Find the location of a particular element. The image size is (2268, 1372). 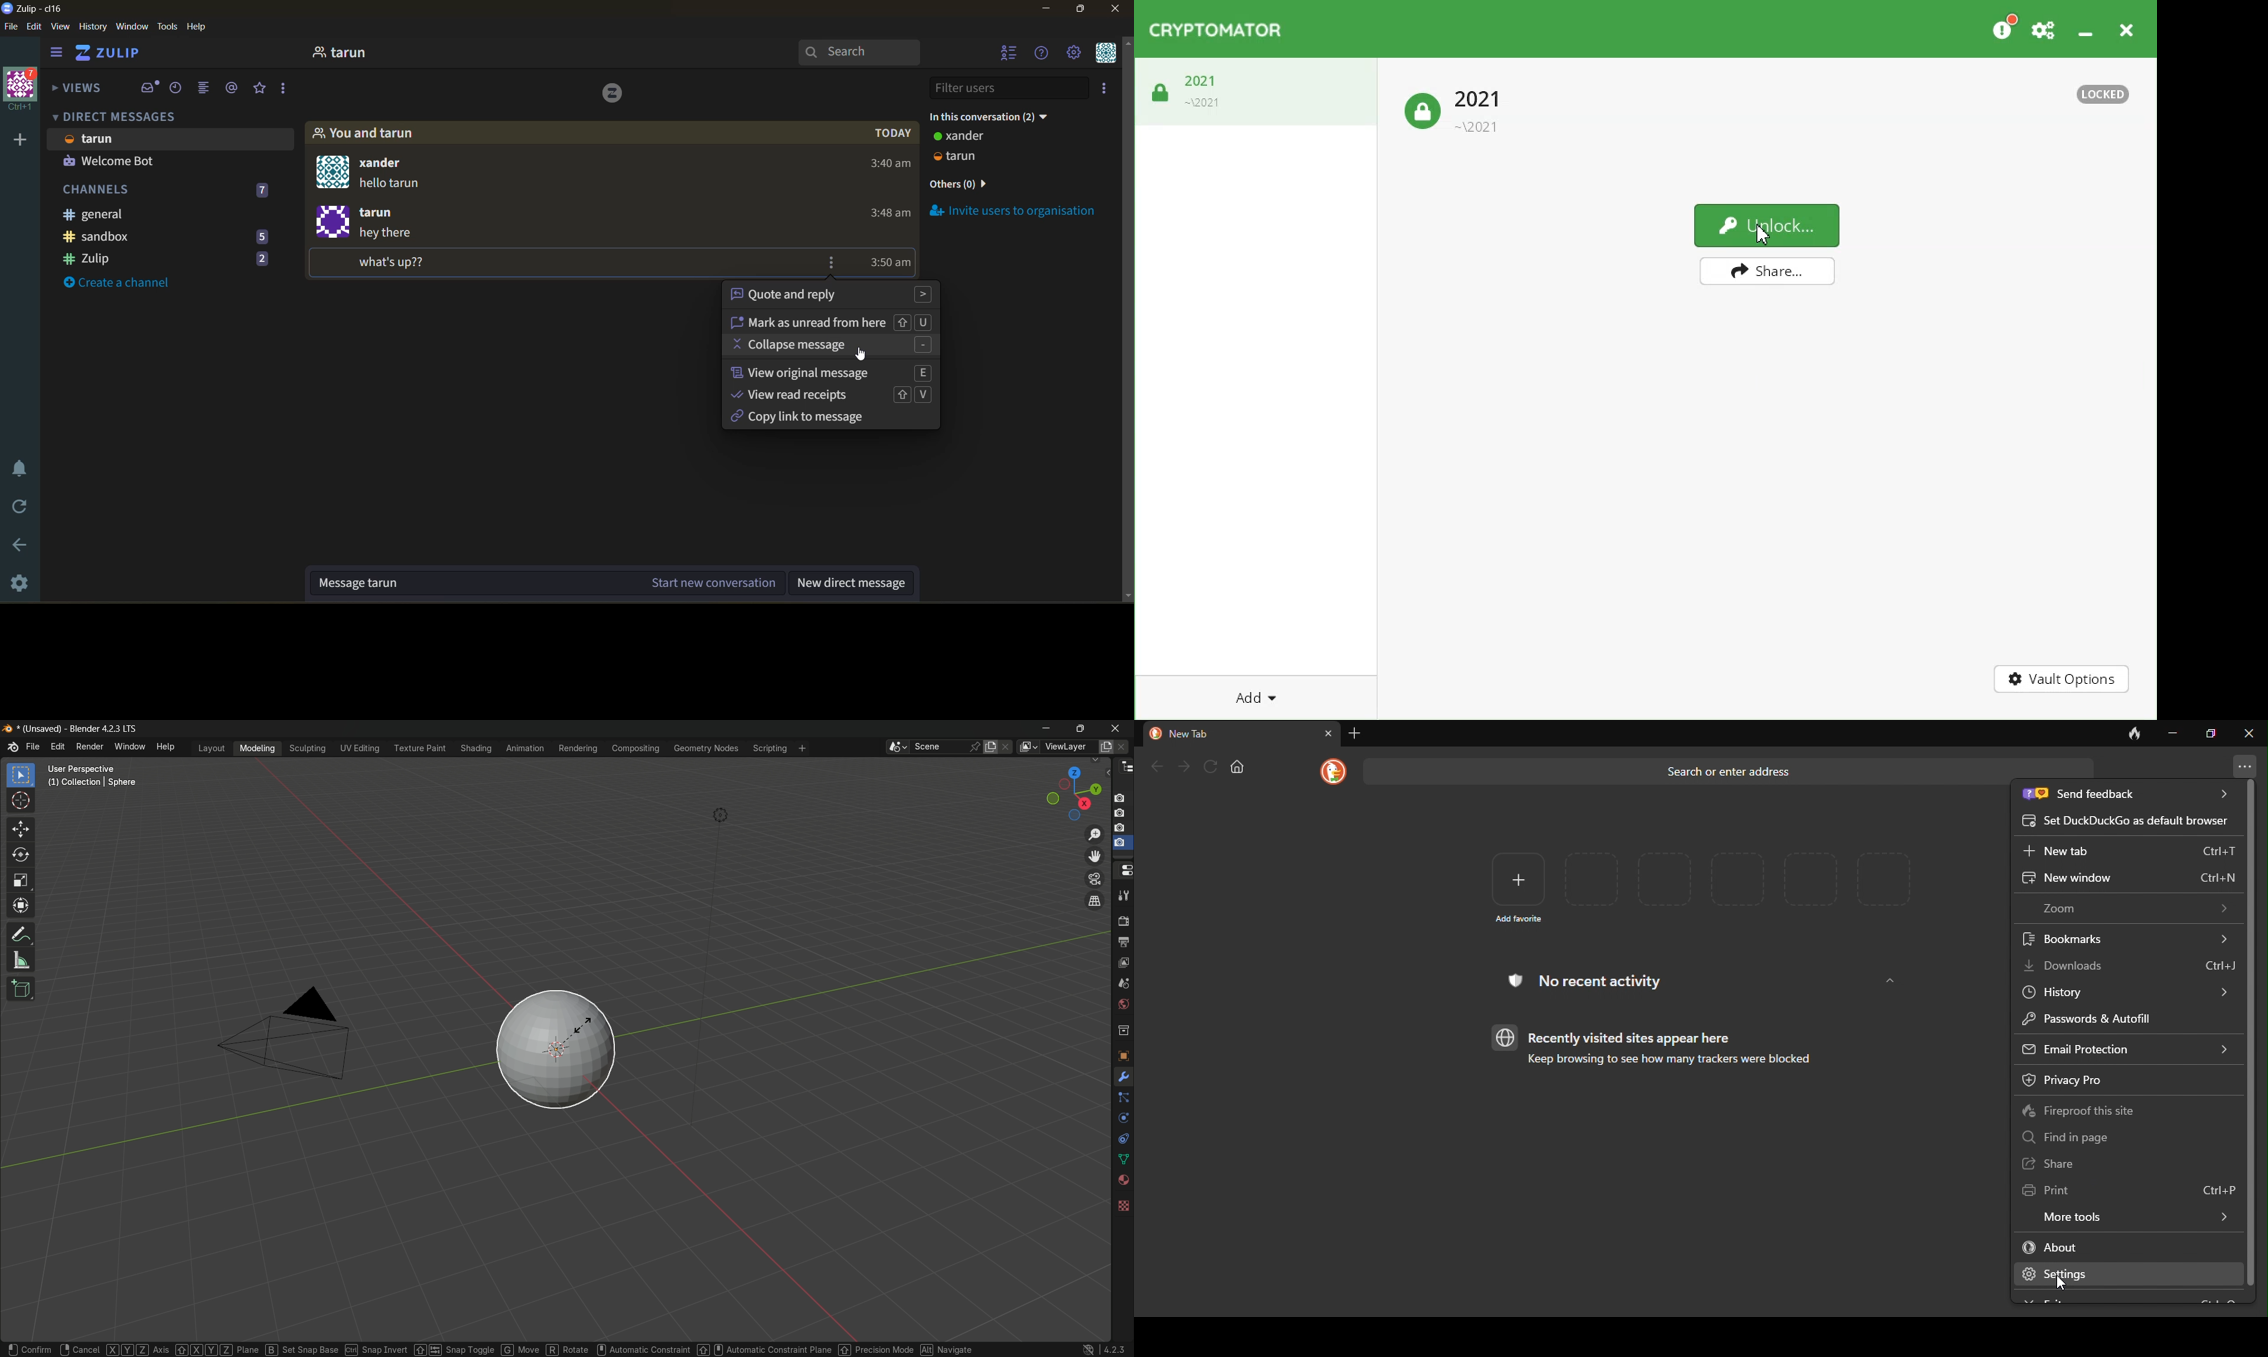

user name is located at coordinates (102, 140).